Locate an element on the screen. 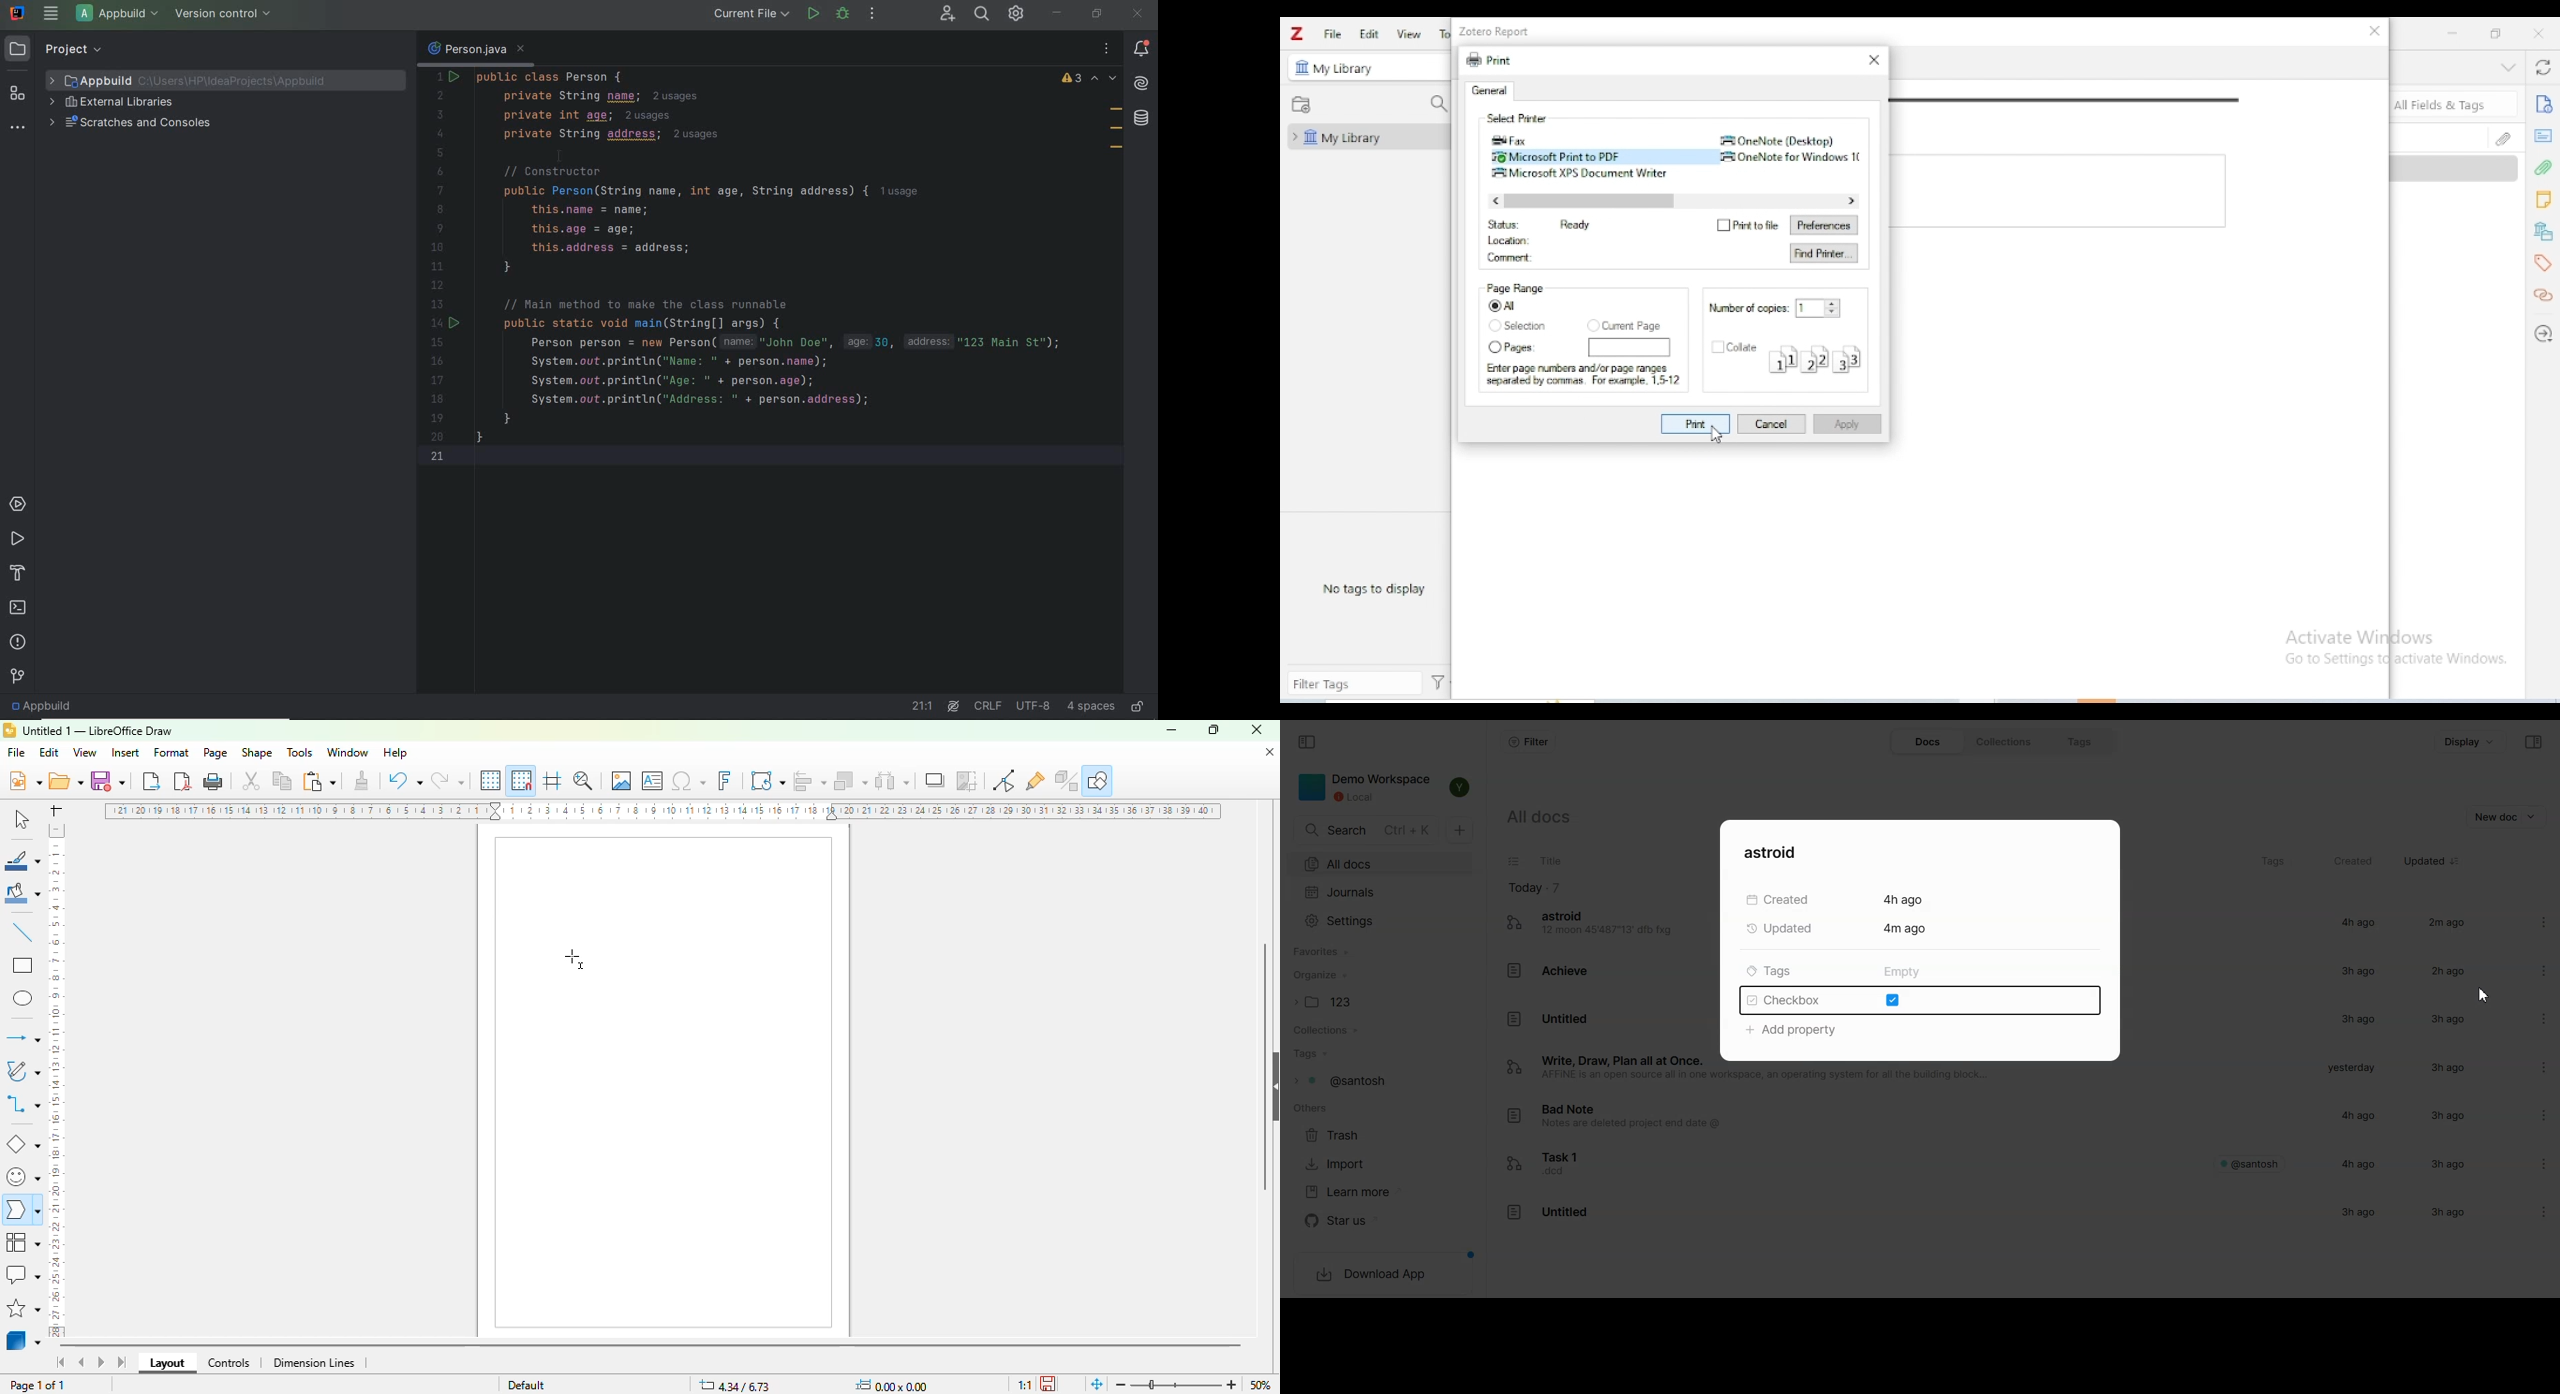 The image size is (2576, 1400). locate is located at coordinates (2542, 336).